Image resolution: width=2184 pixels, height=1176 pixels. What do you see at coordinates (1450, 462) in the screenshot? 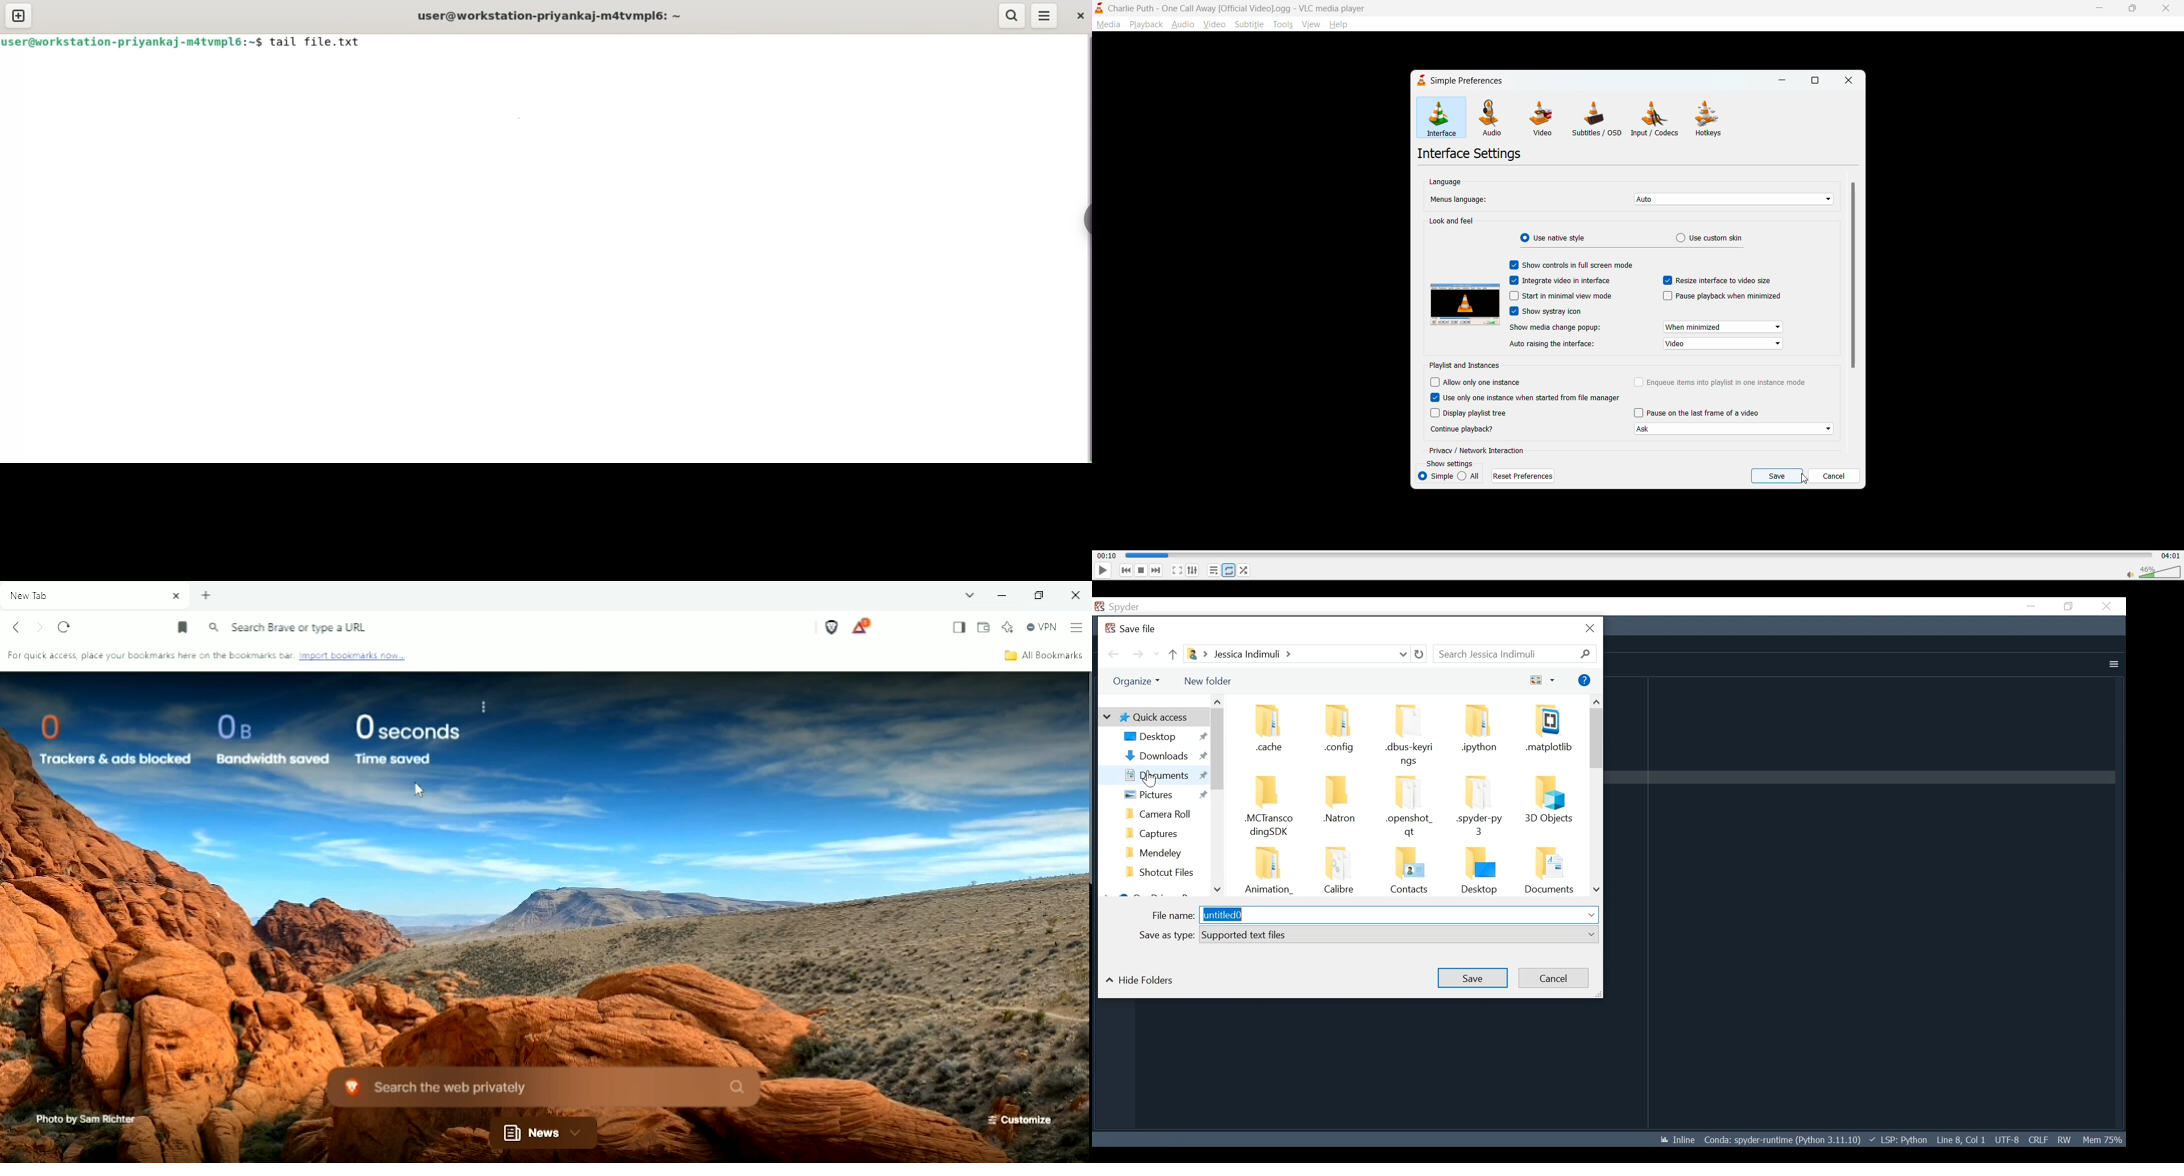
I see `show settings` at bounding box center [1450, 462].